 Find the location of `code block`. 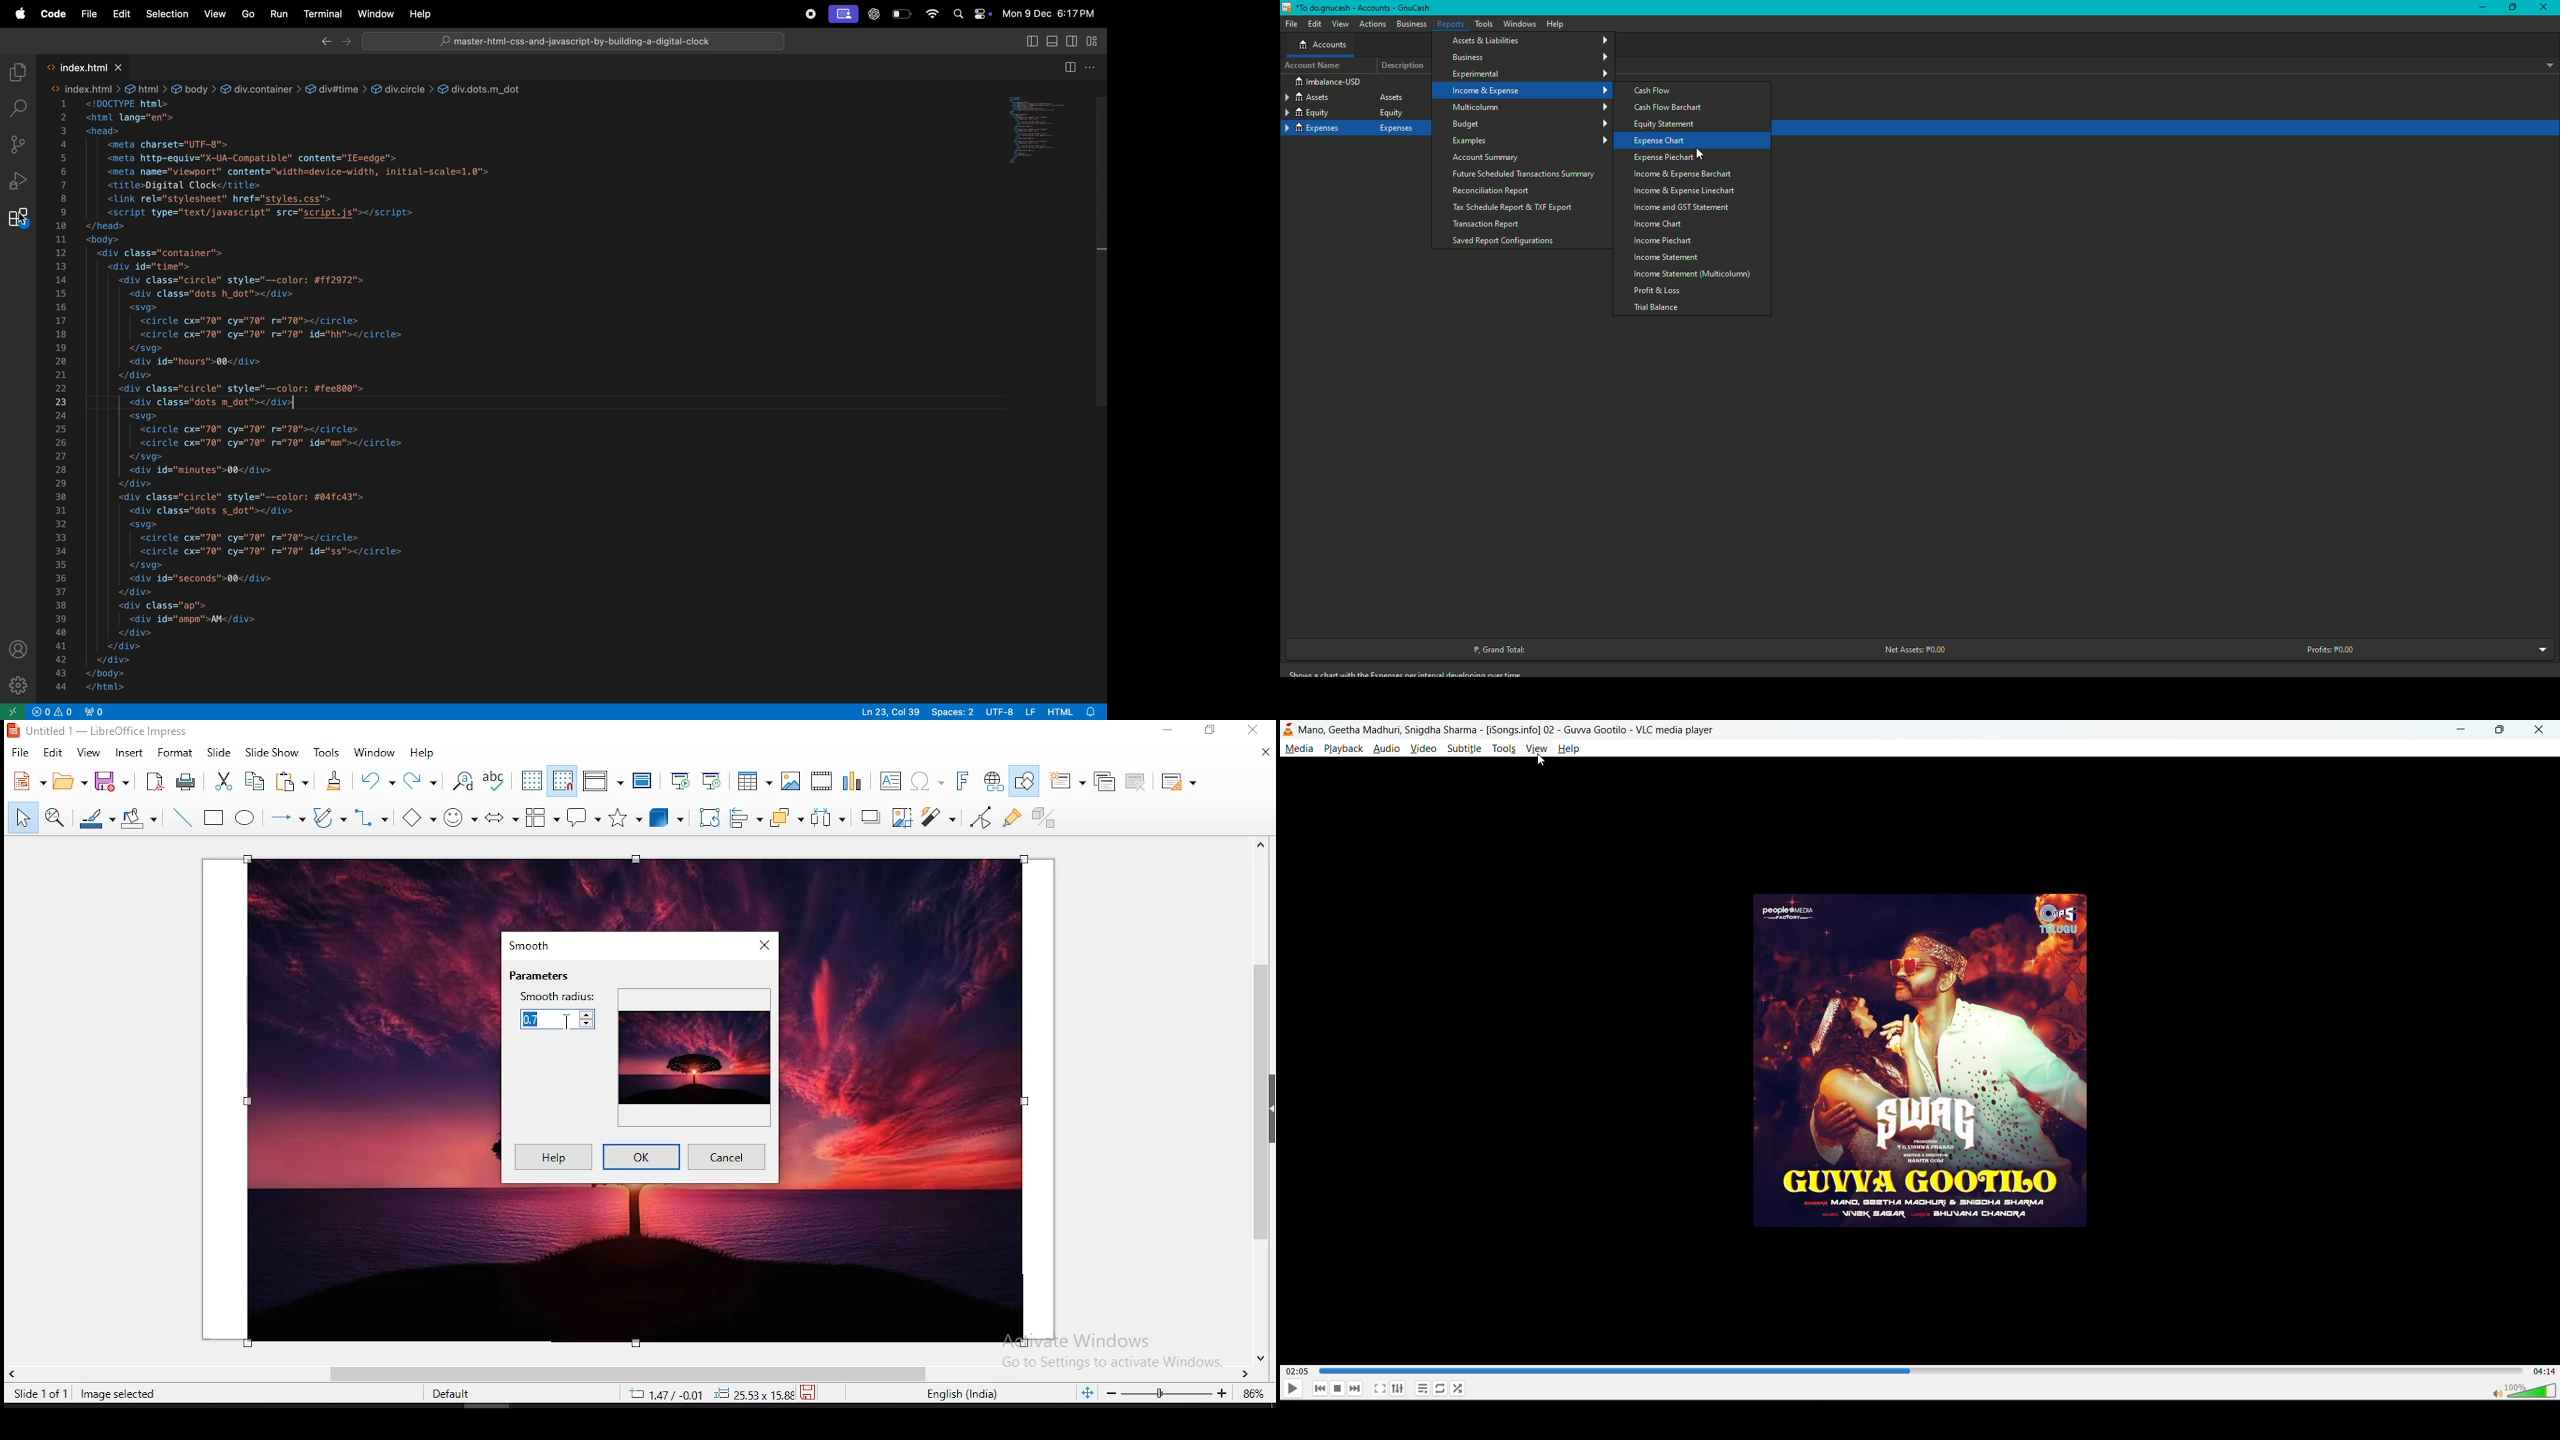

code block is located at coordinates (305, 392).